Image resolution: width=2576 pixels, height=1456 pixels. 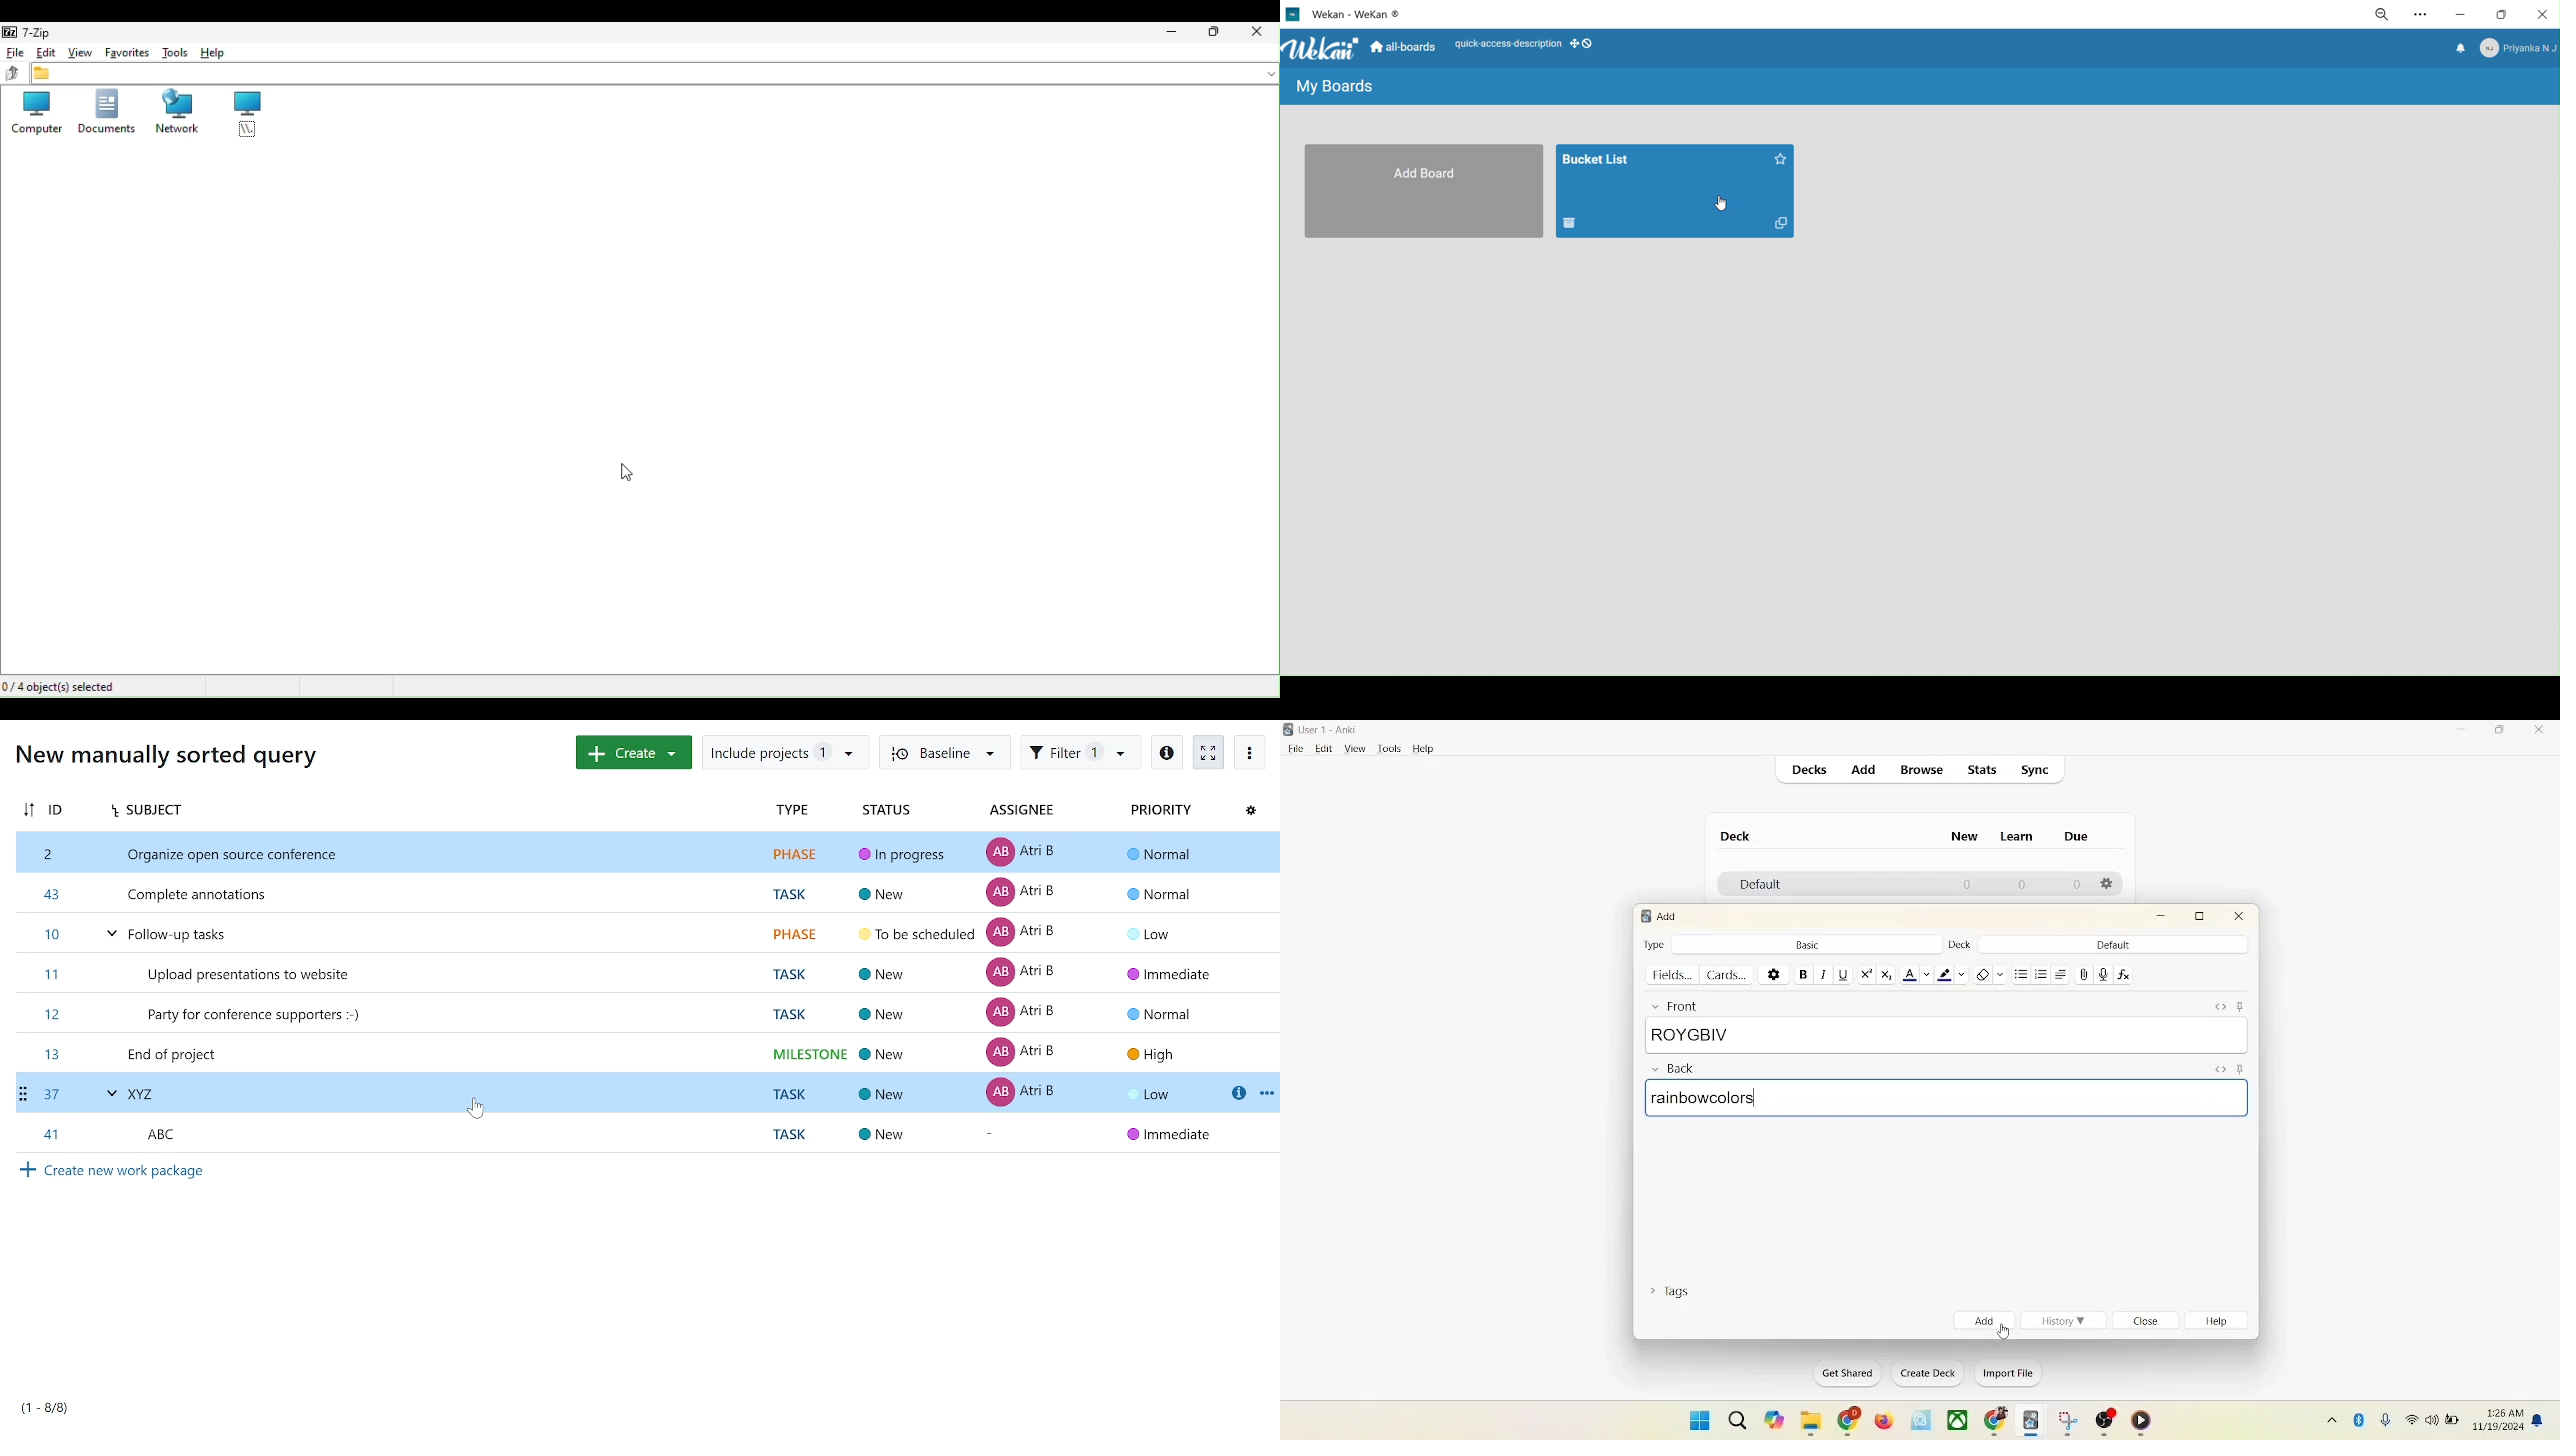 What do you see at coordinates (1321, 748) in the screenshot?
I see `edit` at bounding box center [1321, 748].